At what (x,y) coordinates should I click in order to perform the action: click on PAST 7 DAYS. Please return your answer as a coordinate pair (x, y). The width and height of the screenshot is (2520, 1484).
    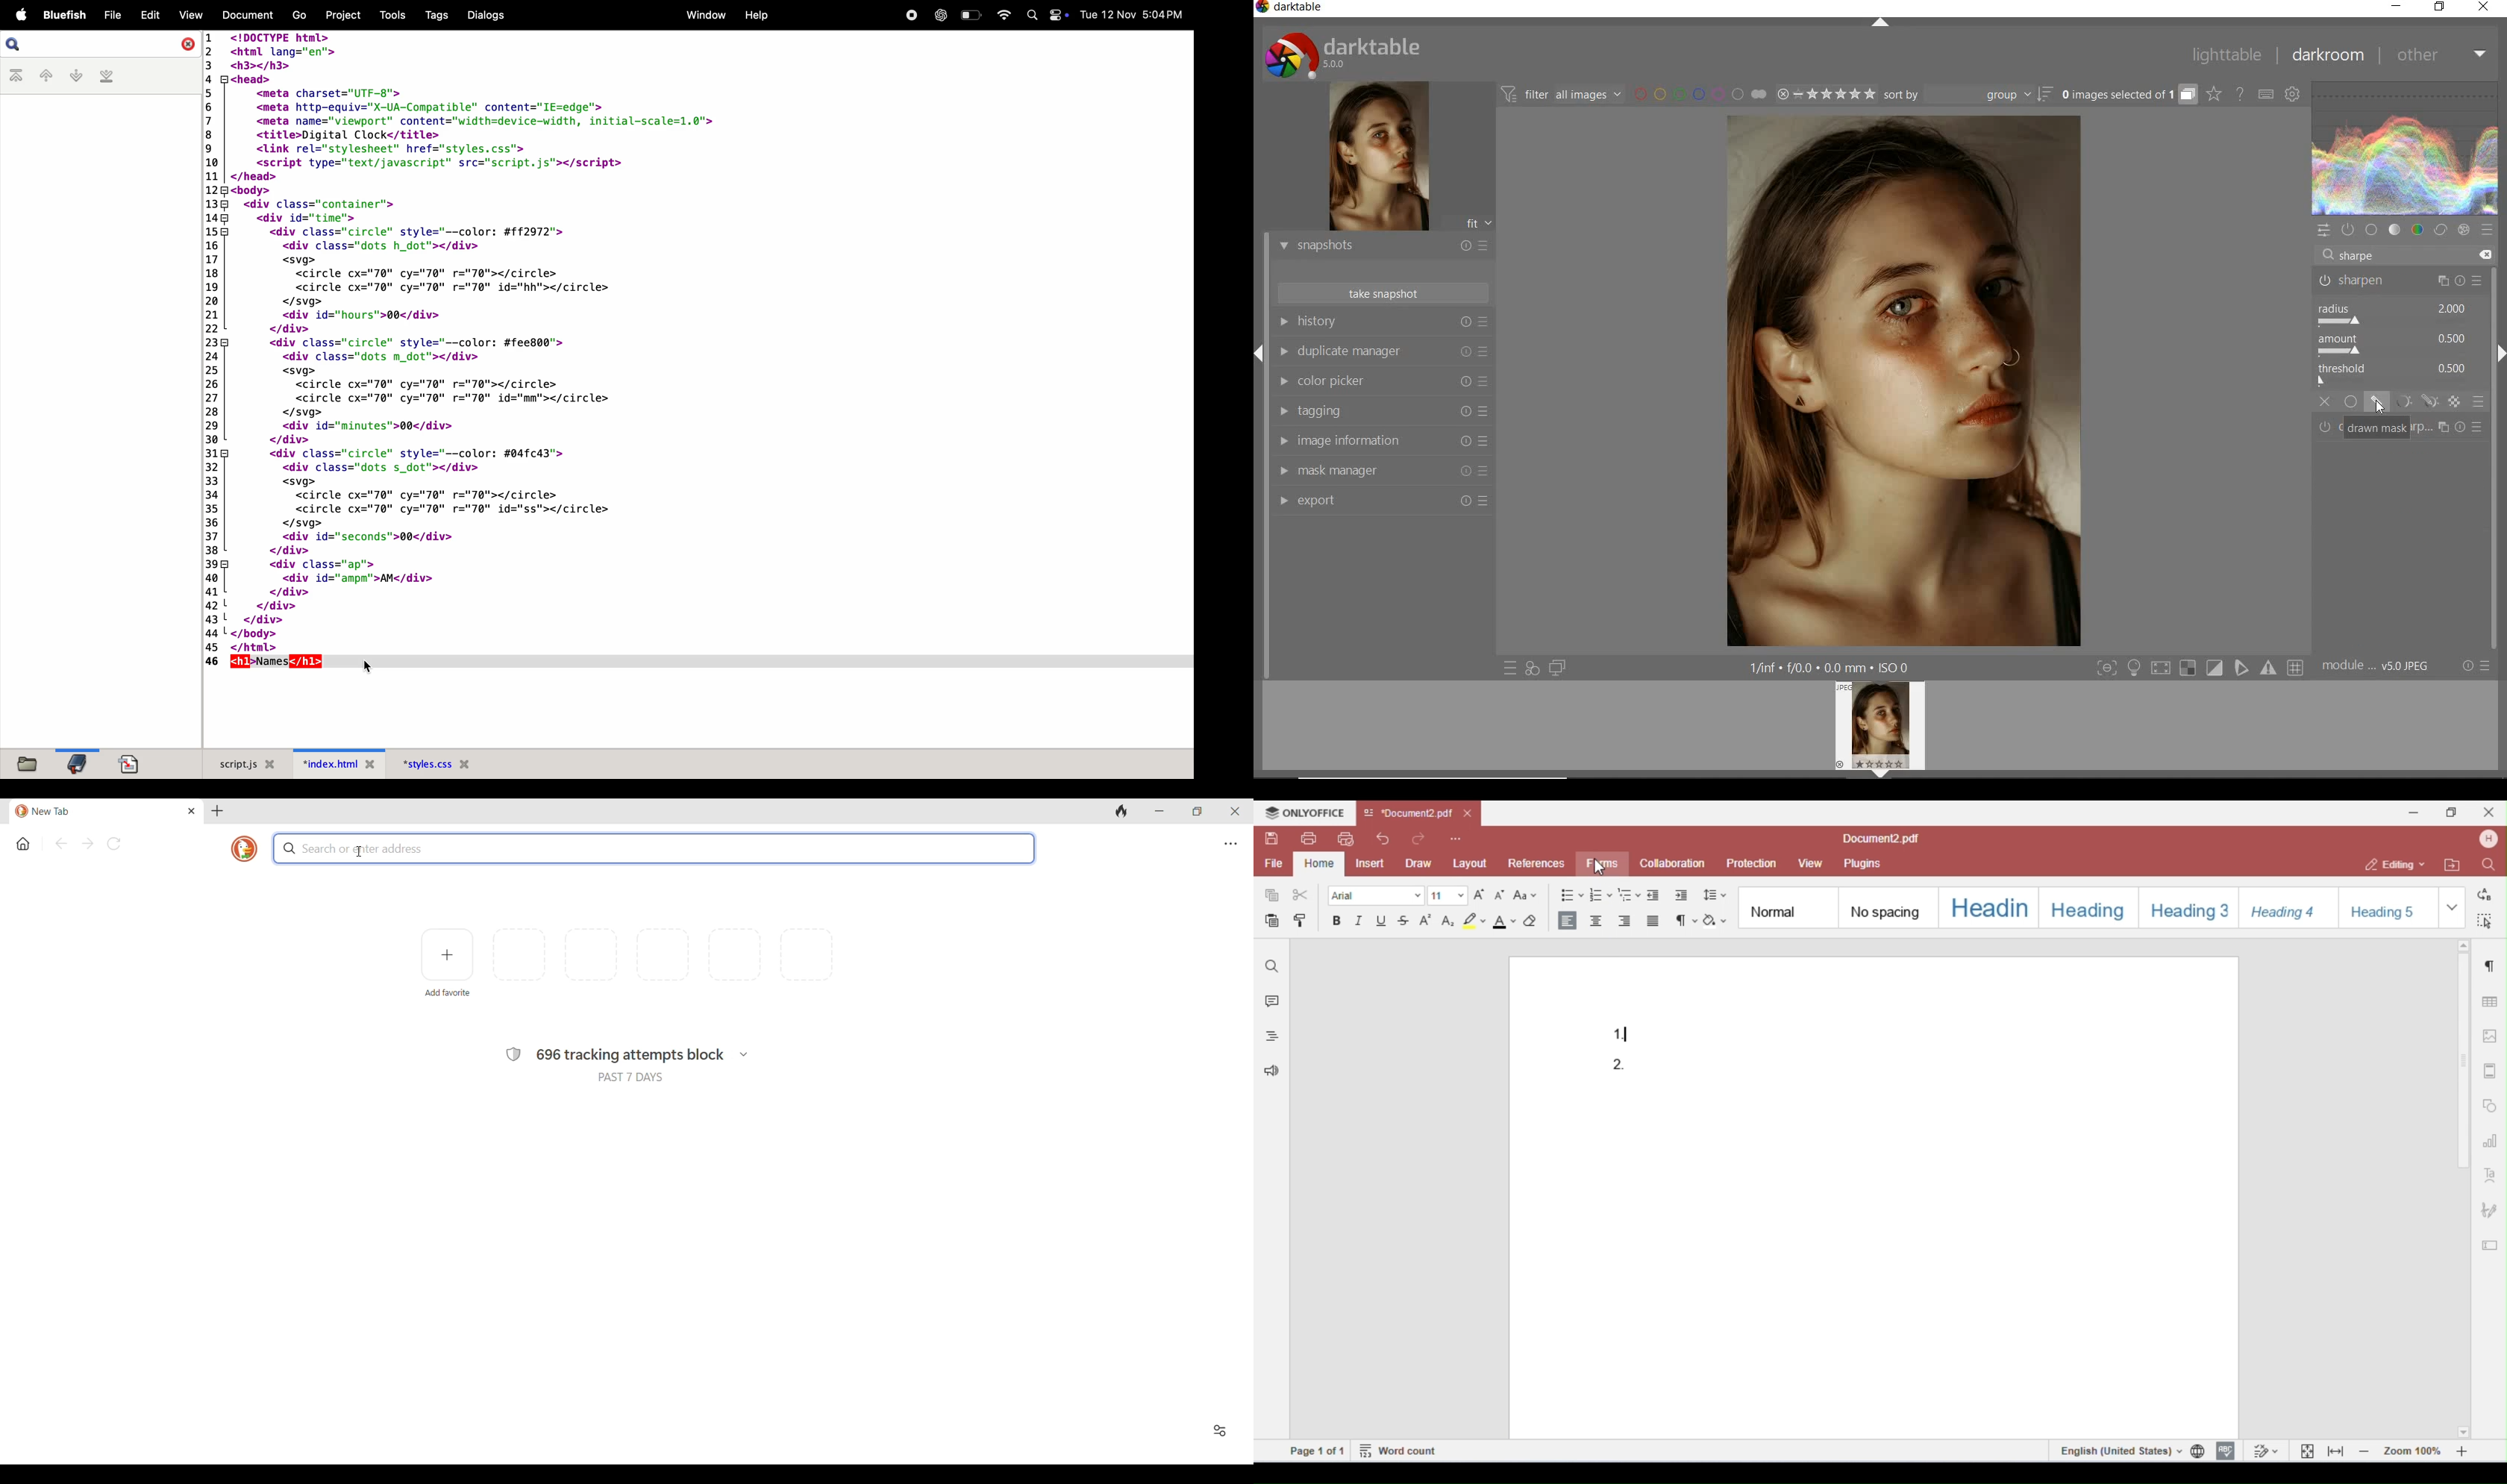
    Looking at the image, I should click on (630, 1078).